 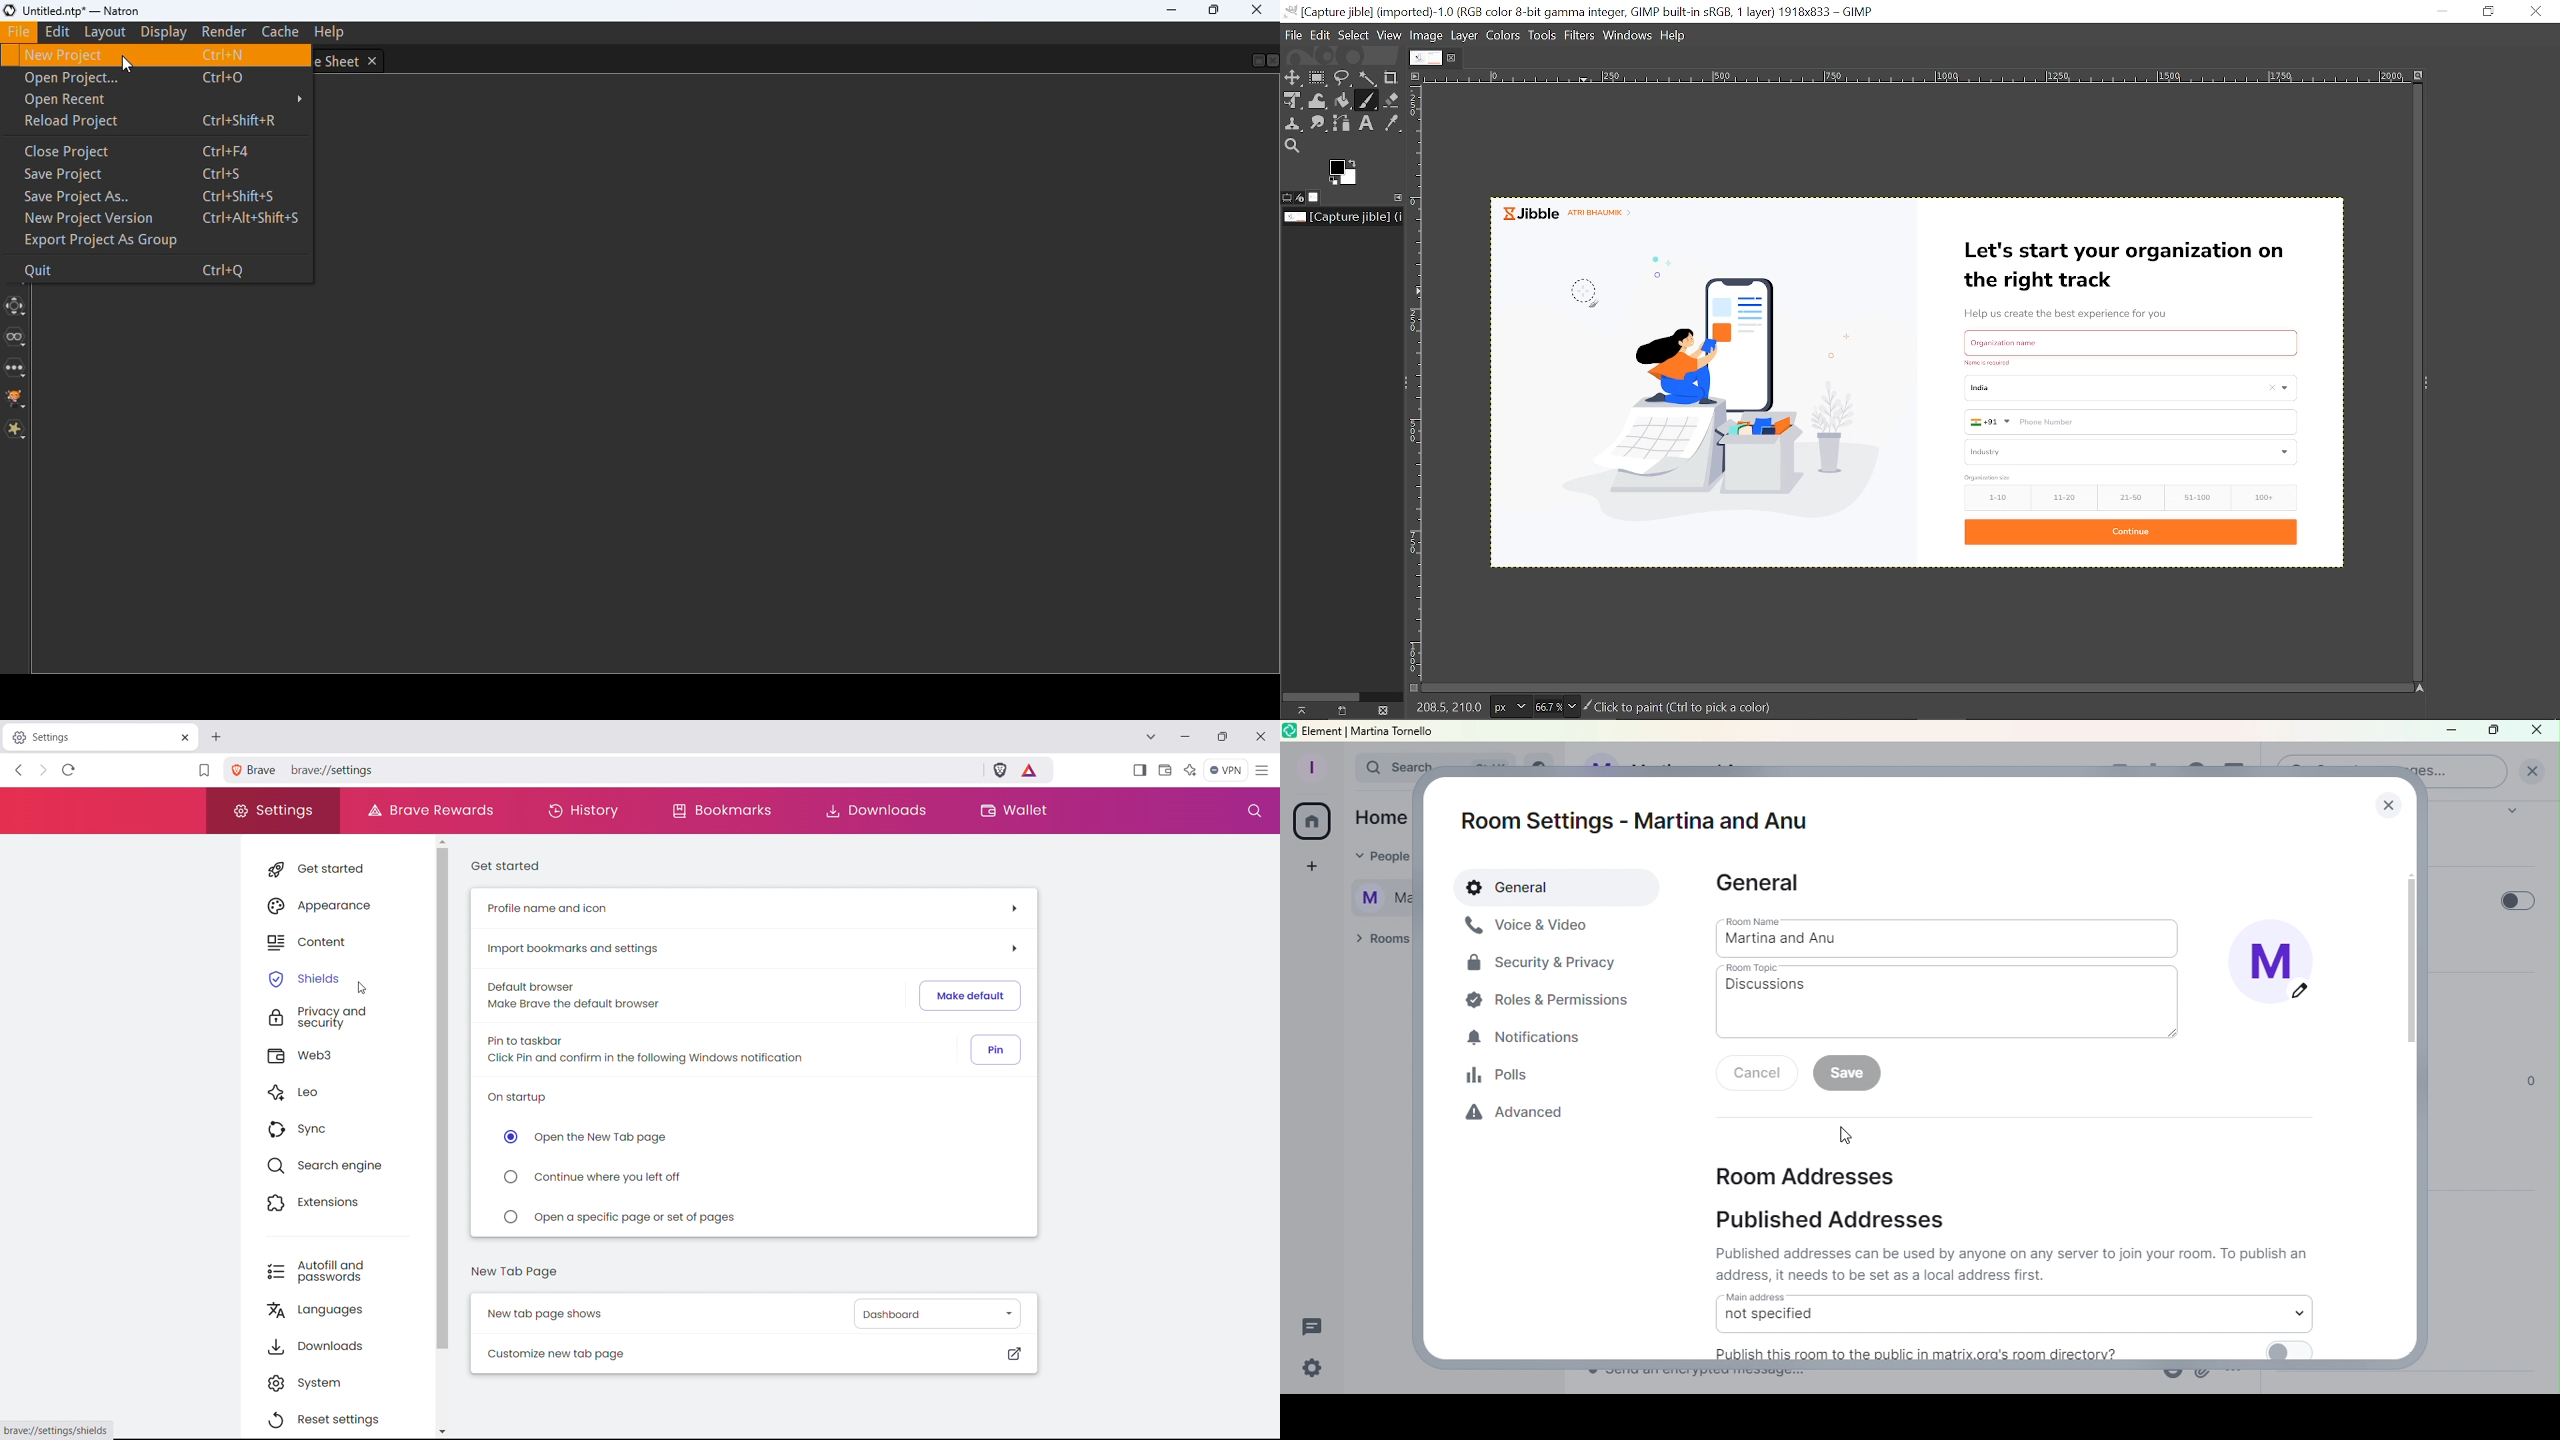 I want to click on Close, so click(x=2384, y=800).